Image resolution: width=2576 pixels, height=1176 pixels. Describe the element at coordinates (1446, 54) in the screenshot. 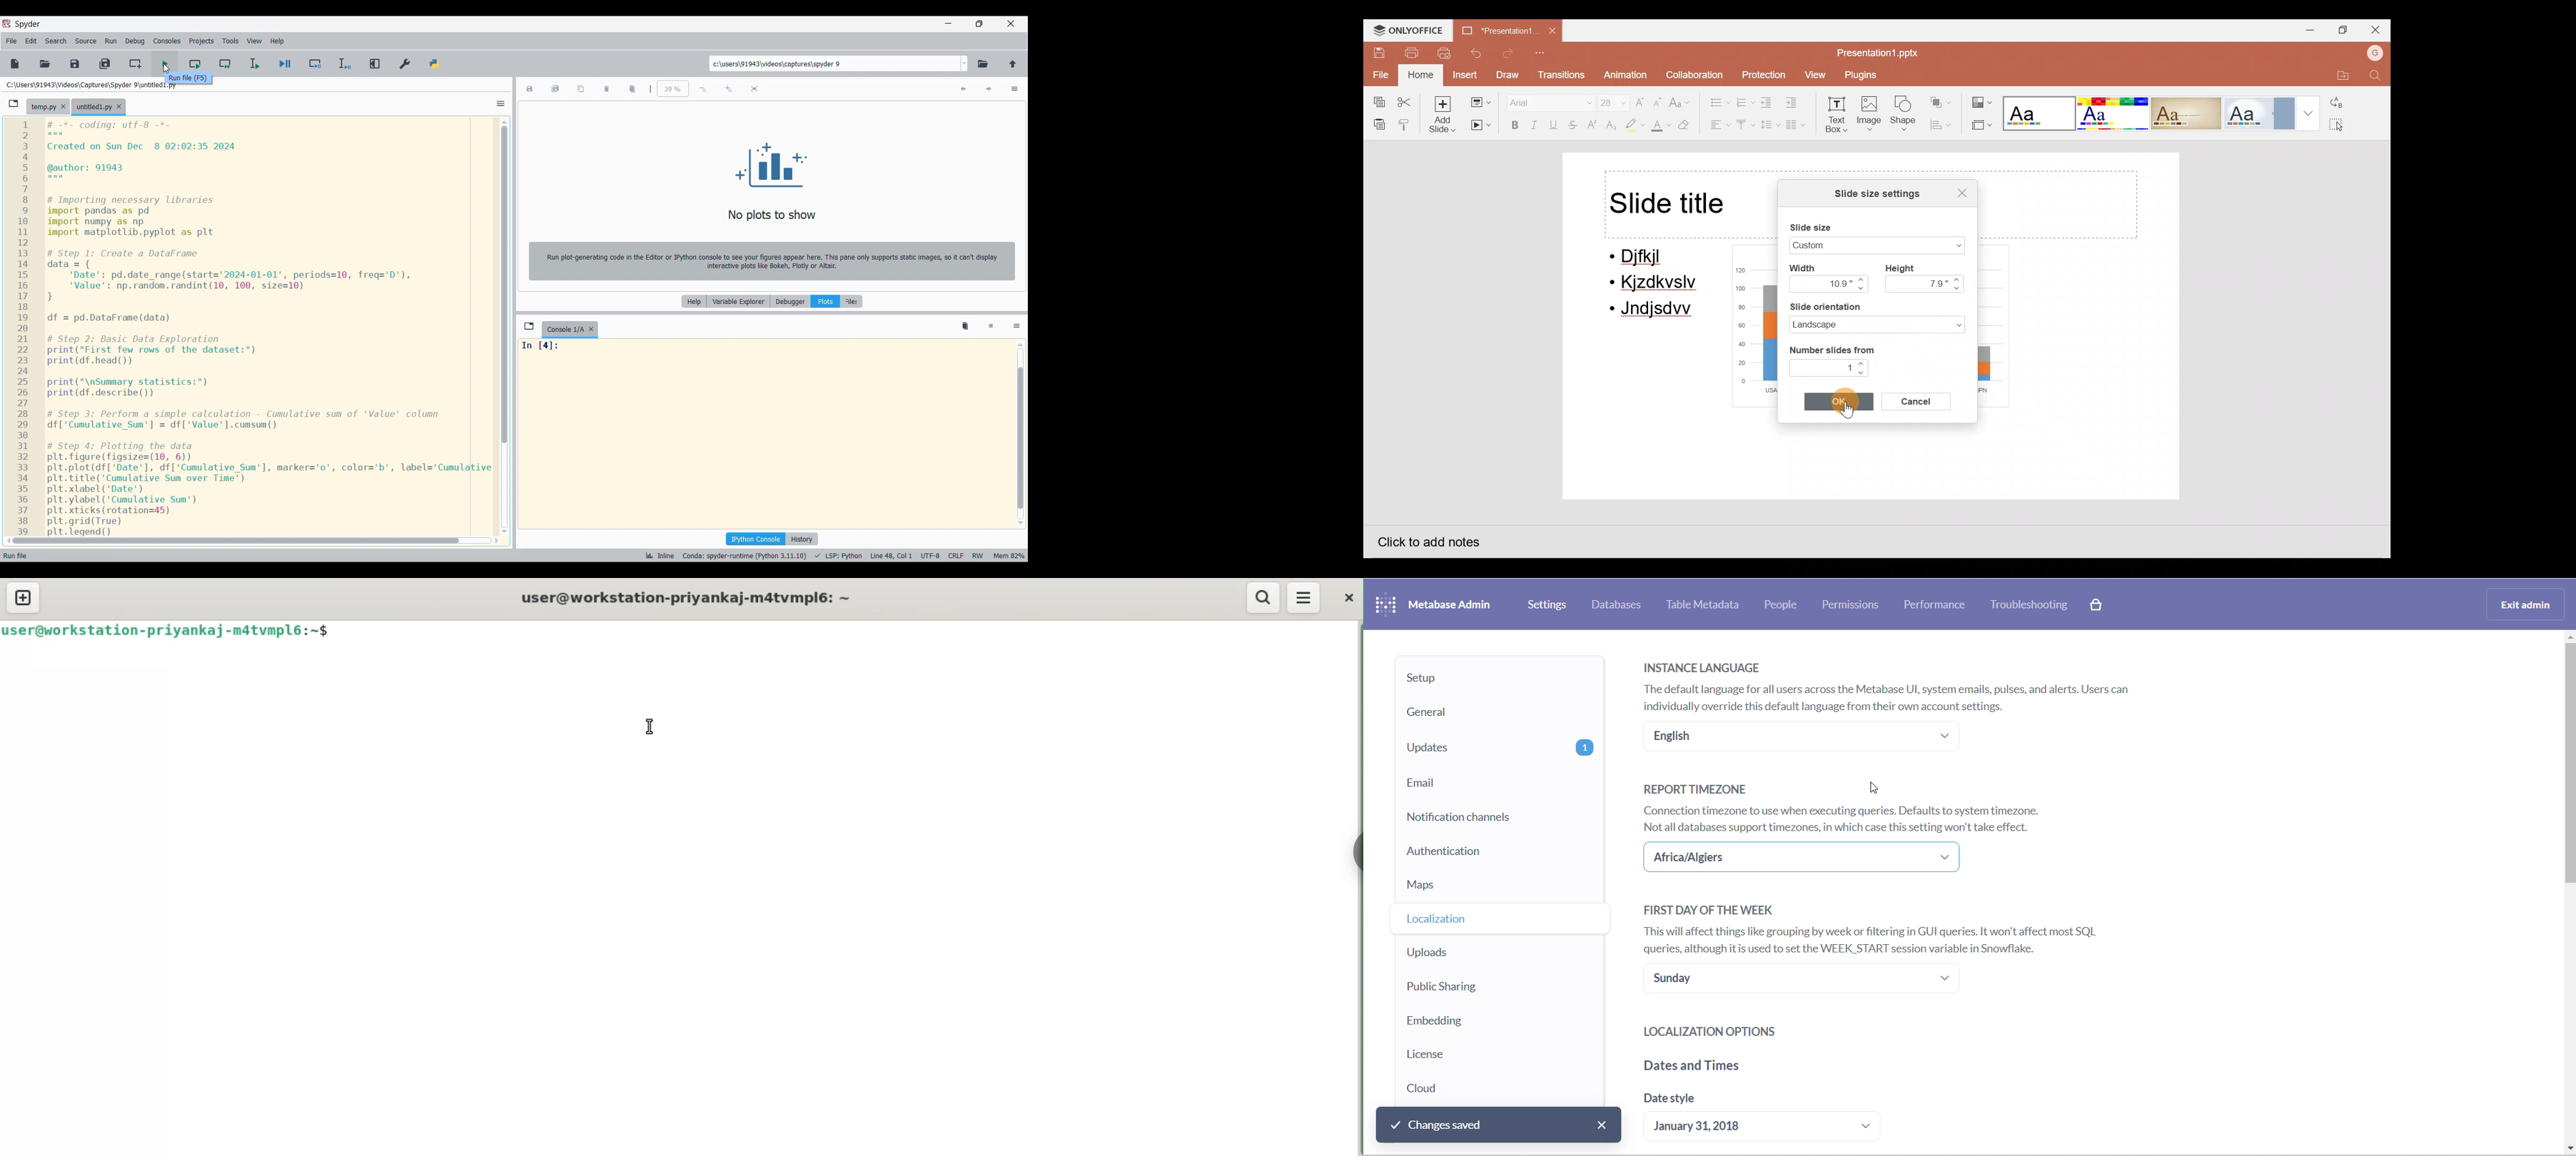

I see `Quick print` at that location.